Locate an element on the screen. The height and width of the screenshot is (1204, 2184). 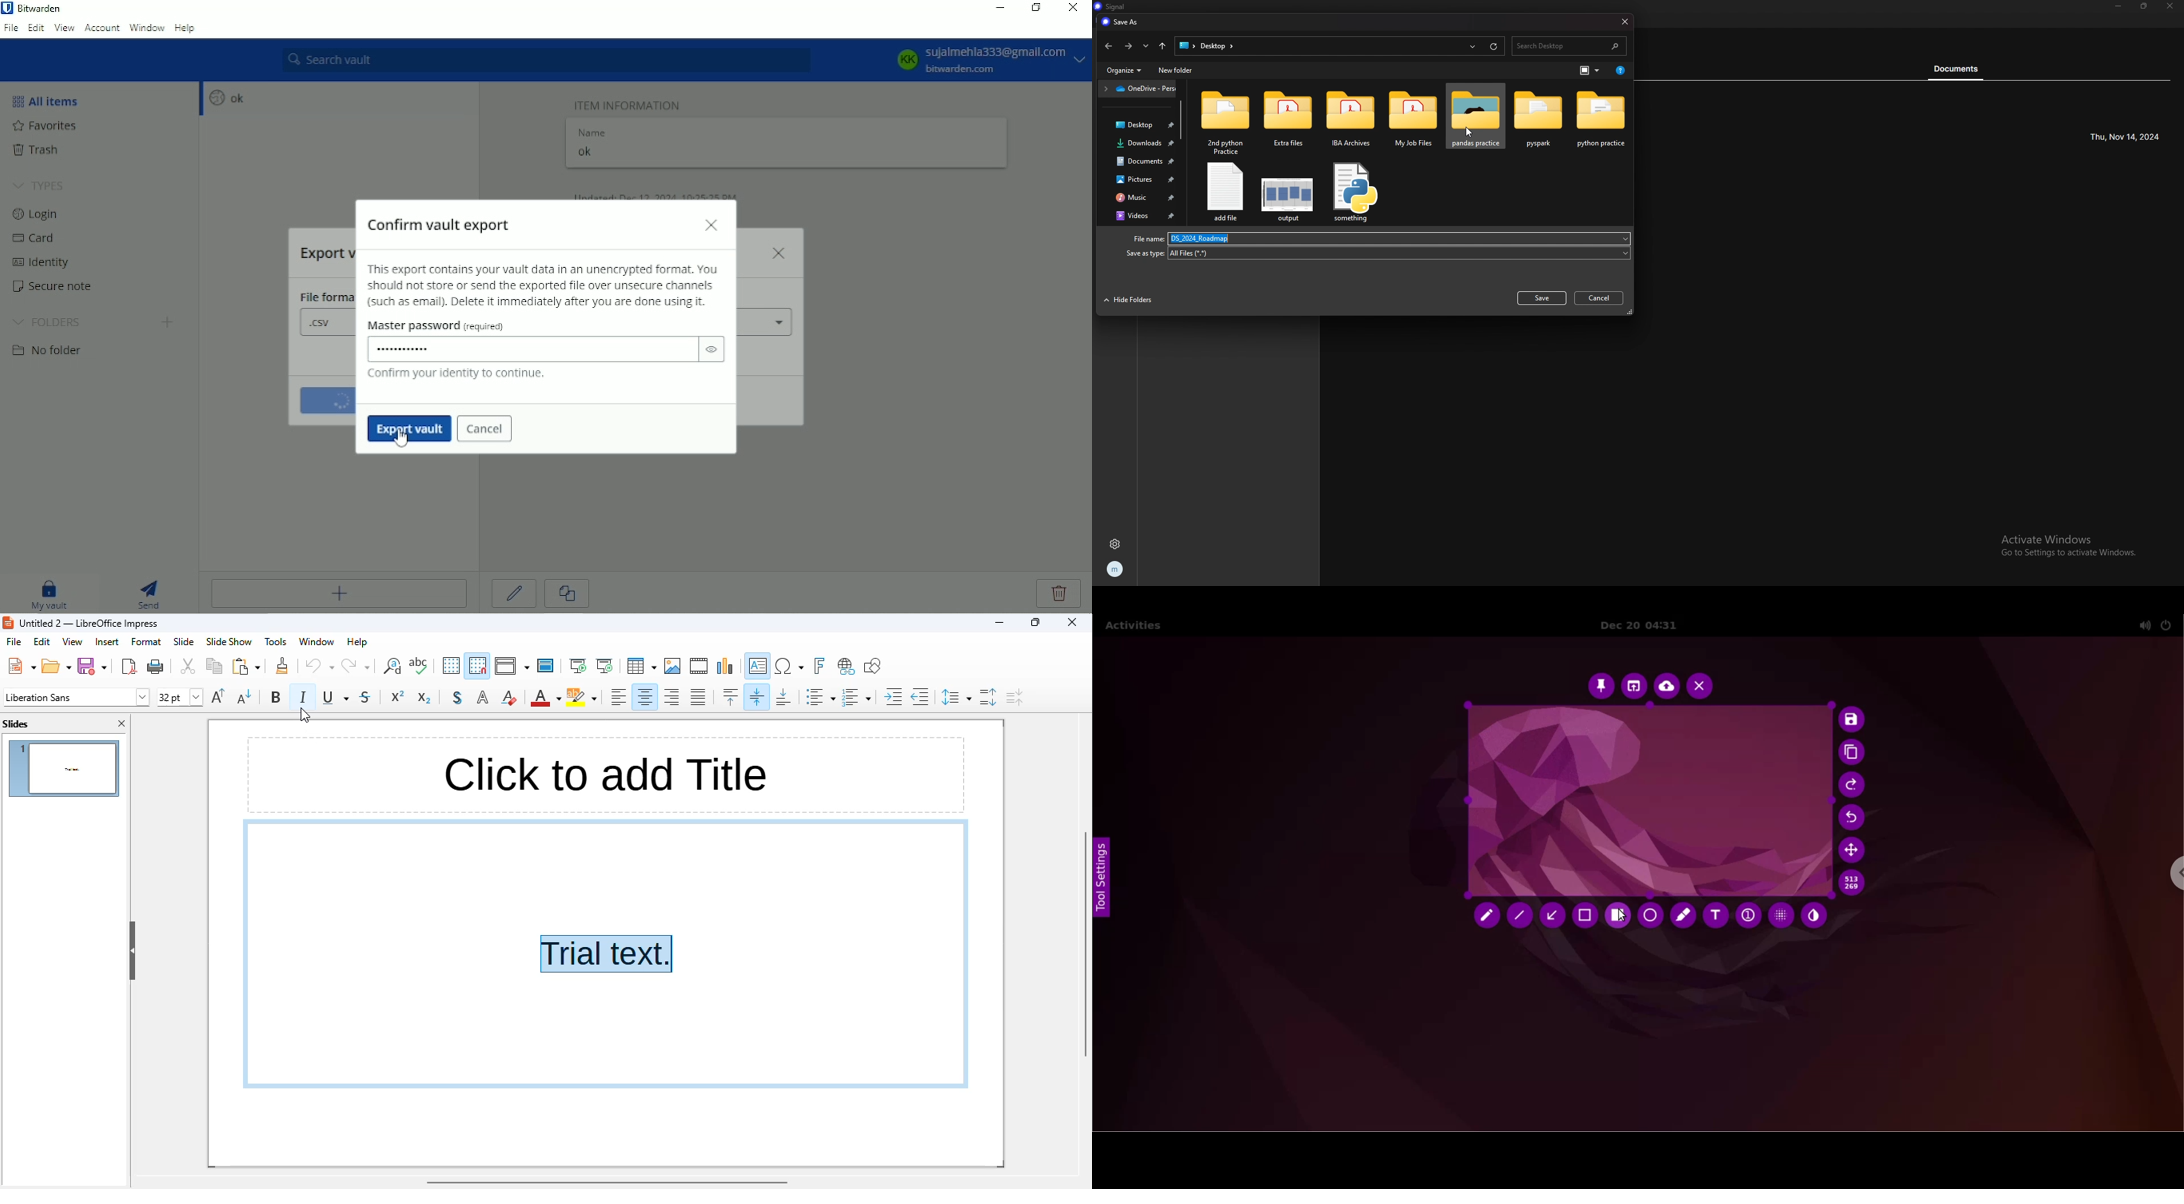
table is located at coordinates (641, 665).